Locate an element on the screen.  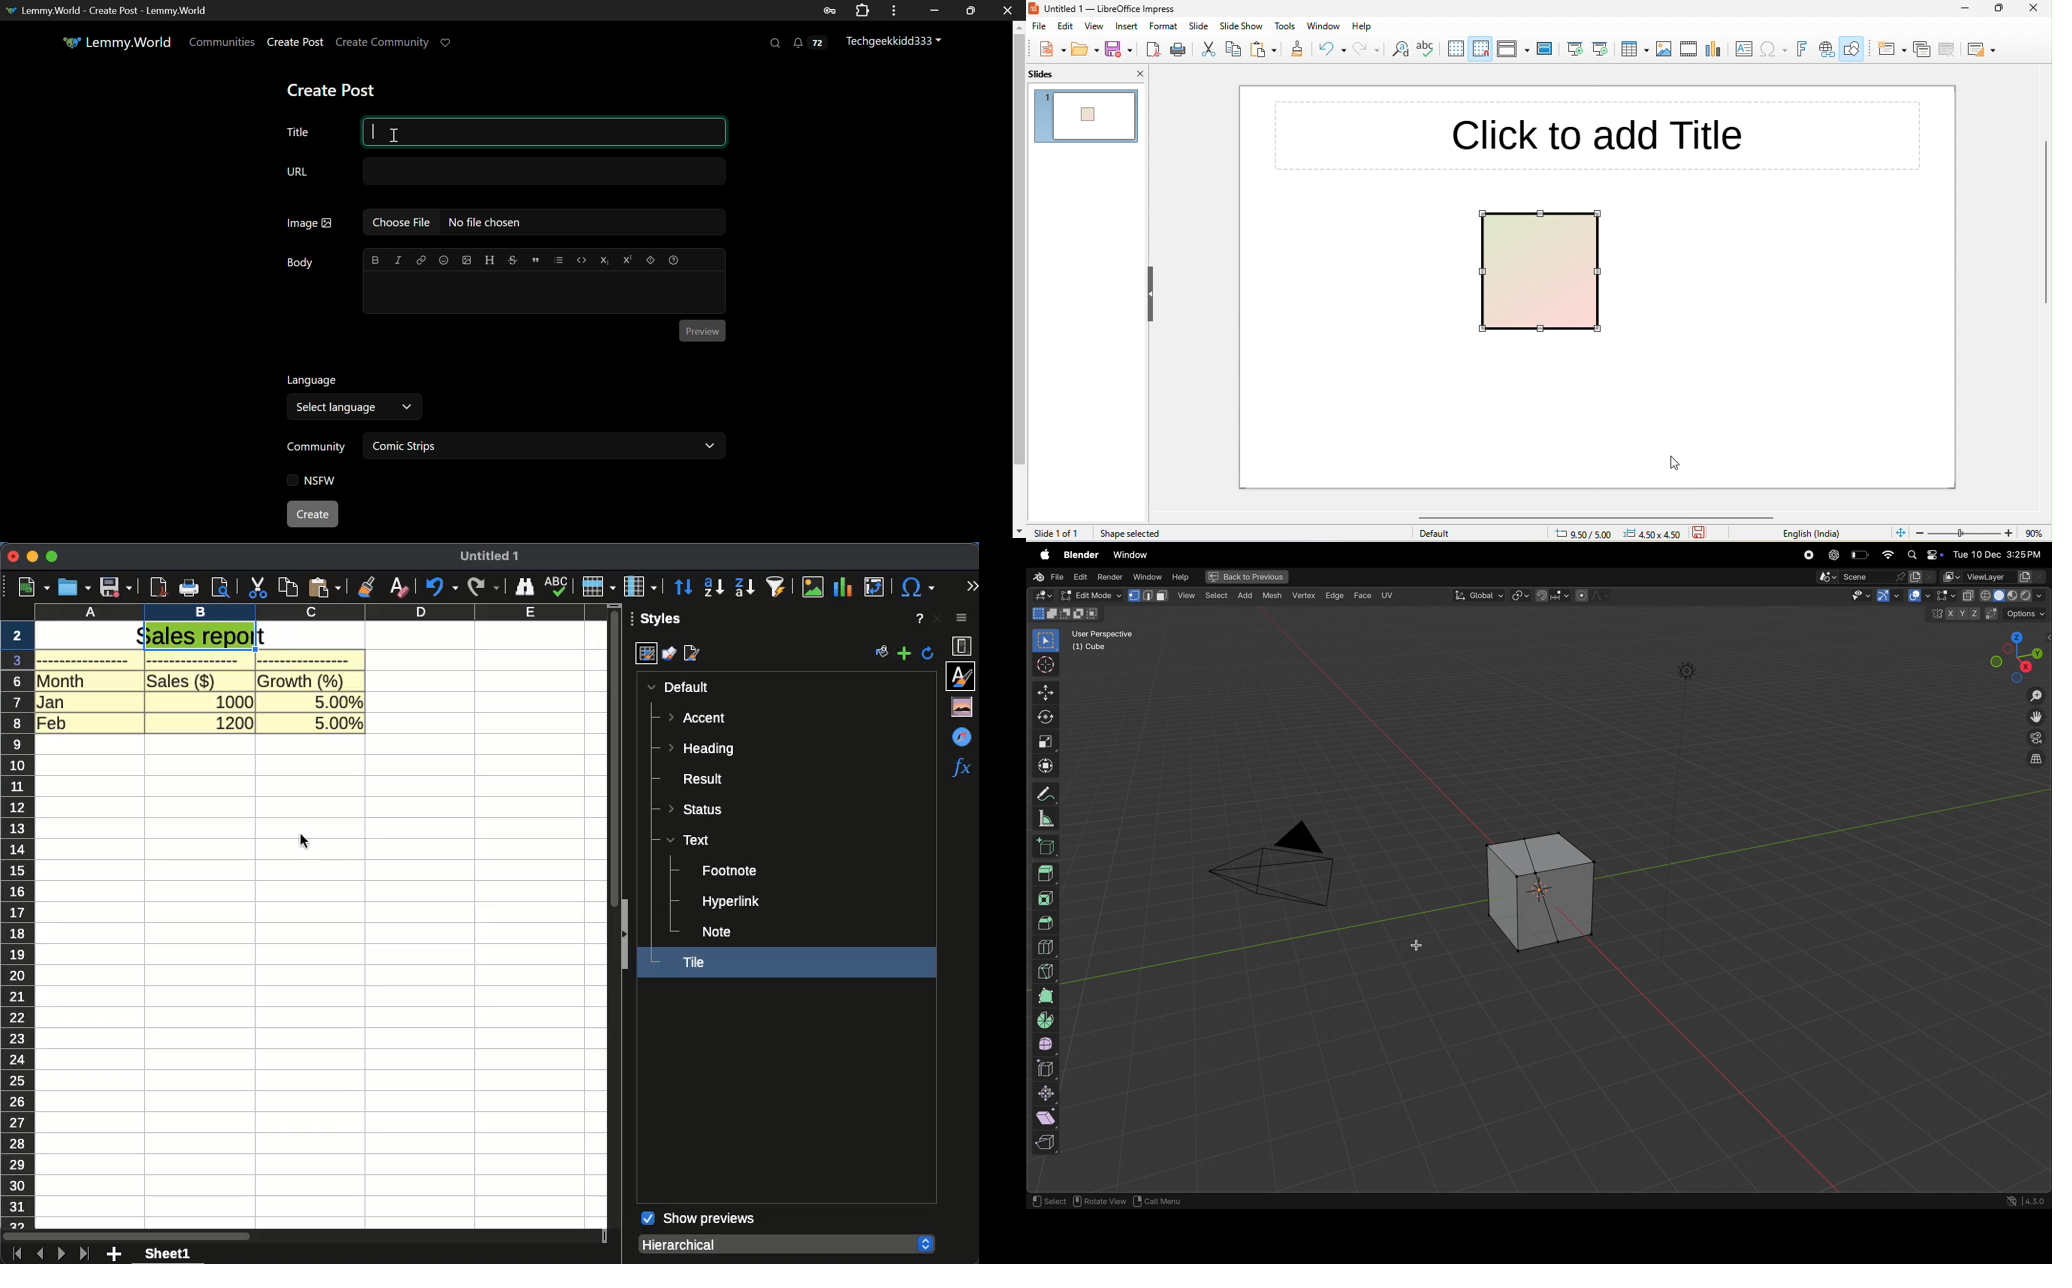
window is located at coordinates (1324, 26).